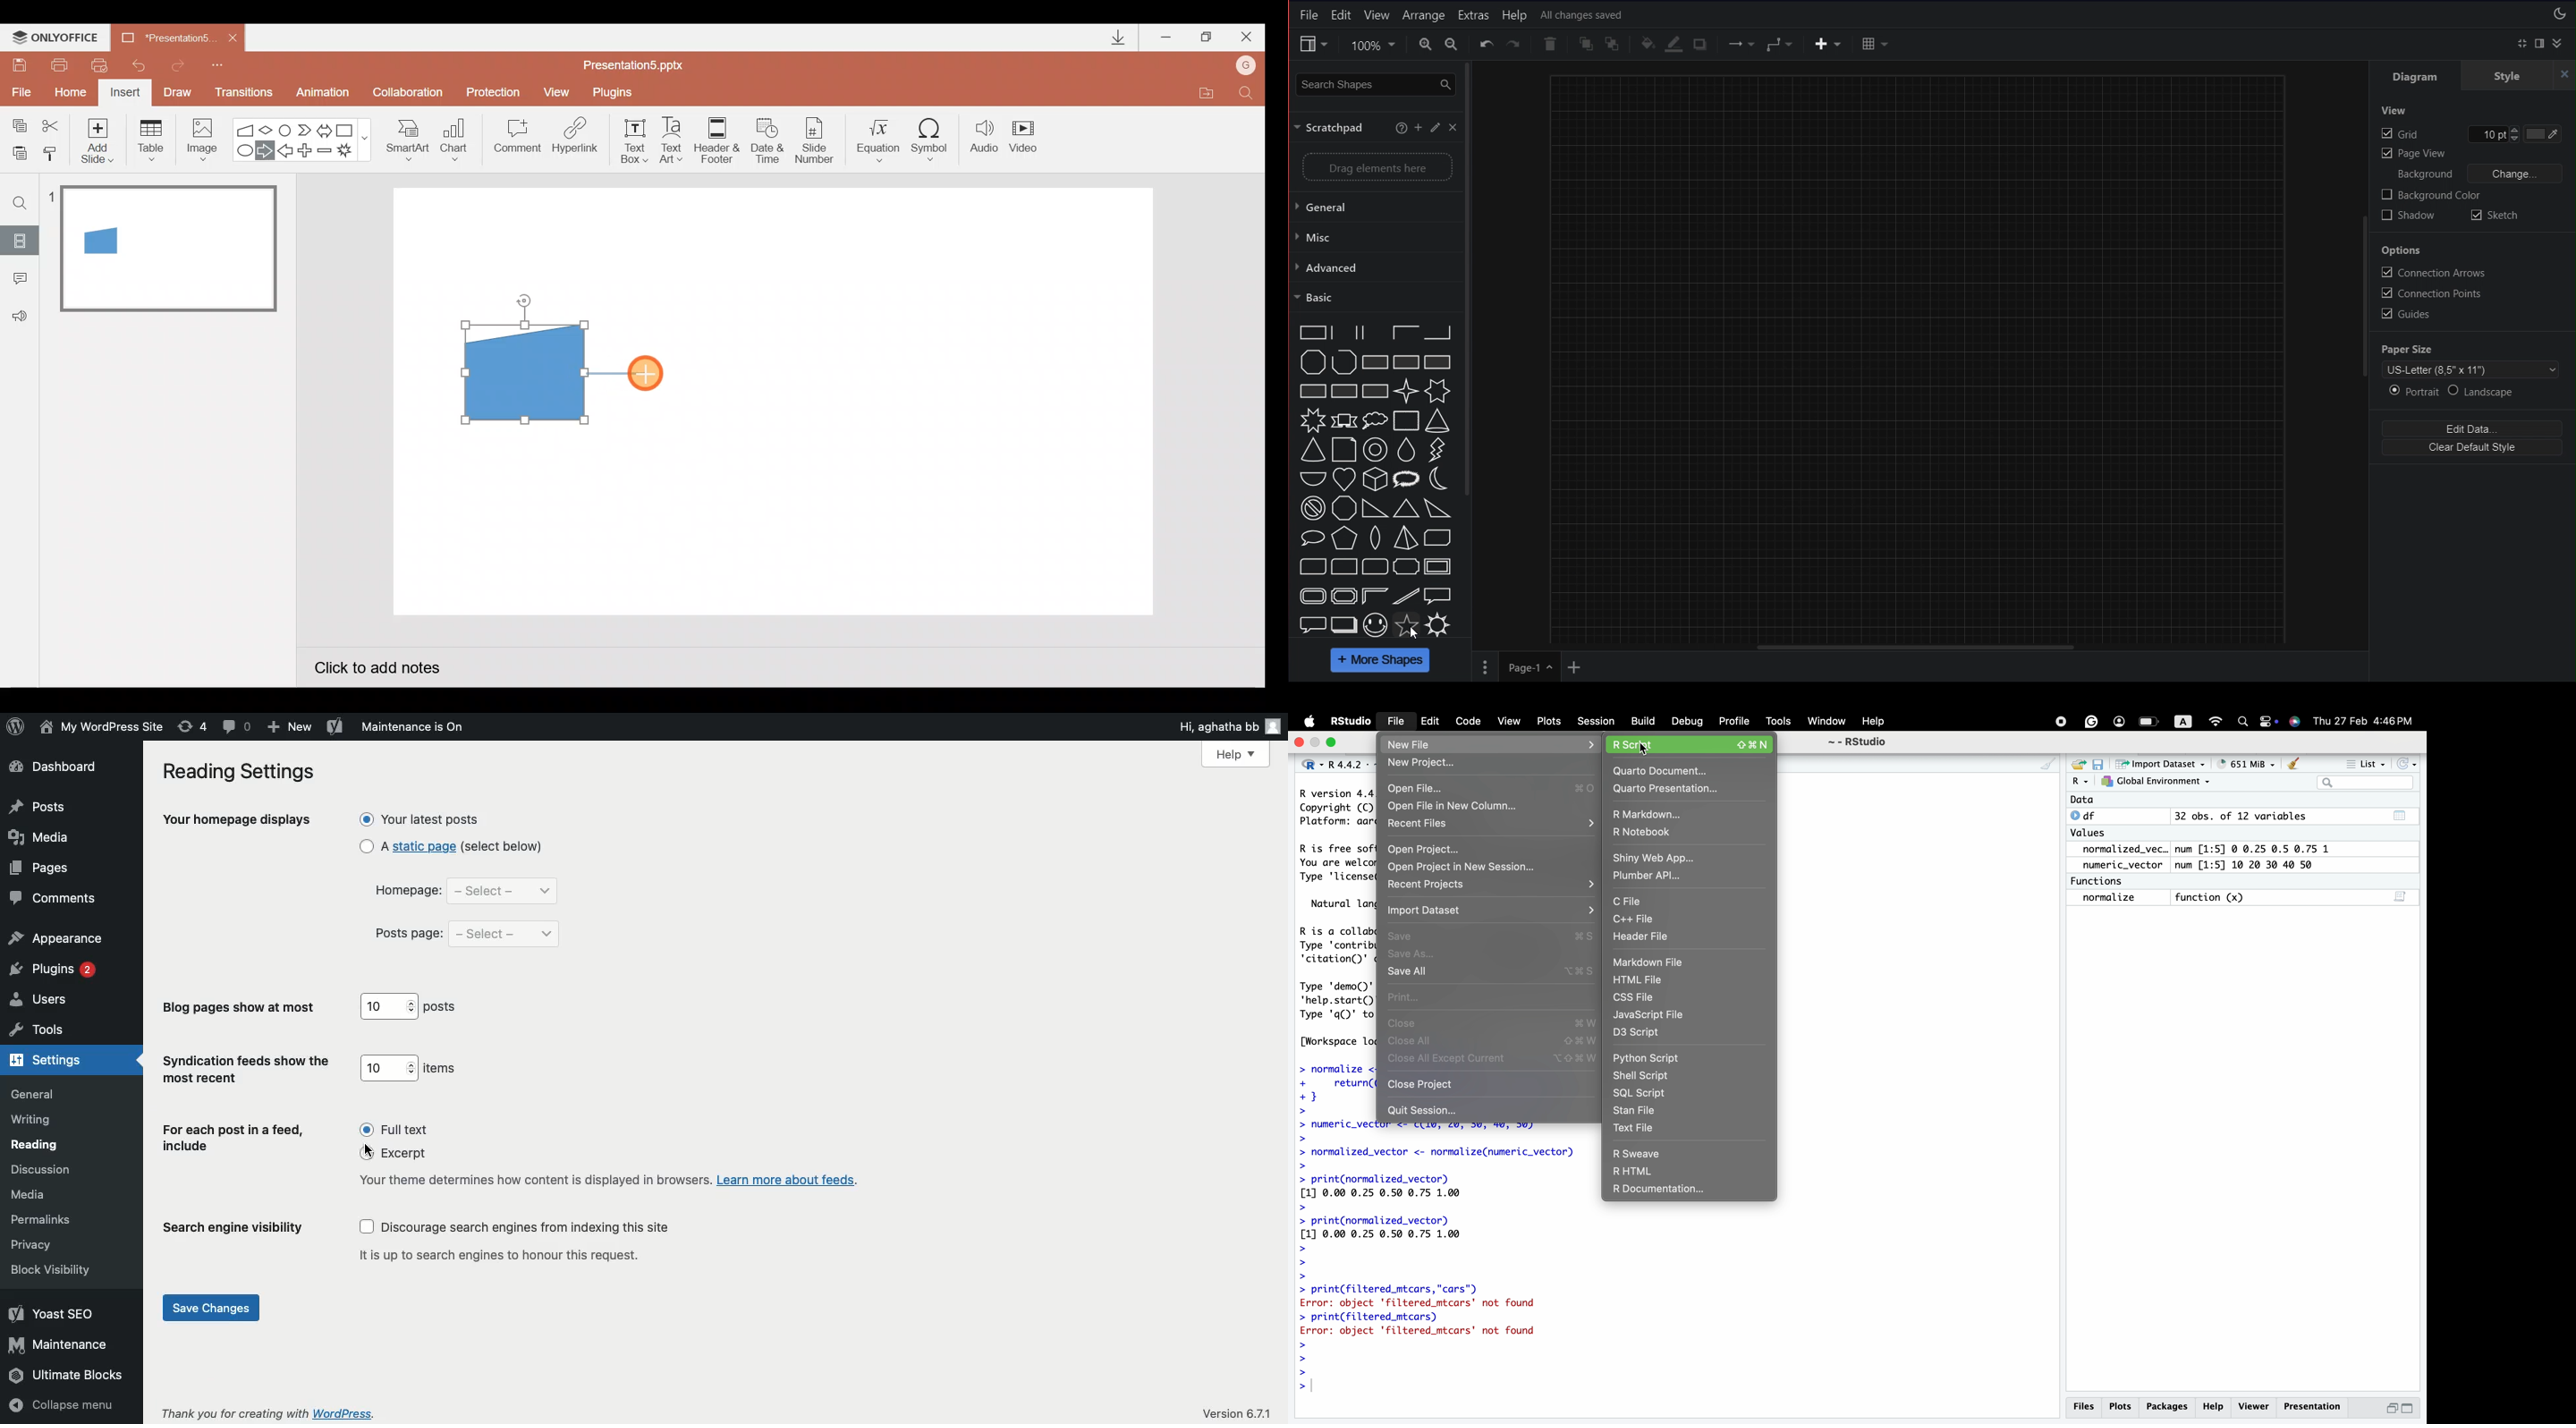 Image resolution: width=2576 pixels, height=1428 pixels. I want to click on © df 32 obs. of 12 variables, so click(2235, 816).